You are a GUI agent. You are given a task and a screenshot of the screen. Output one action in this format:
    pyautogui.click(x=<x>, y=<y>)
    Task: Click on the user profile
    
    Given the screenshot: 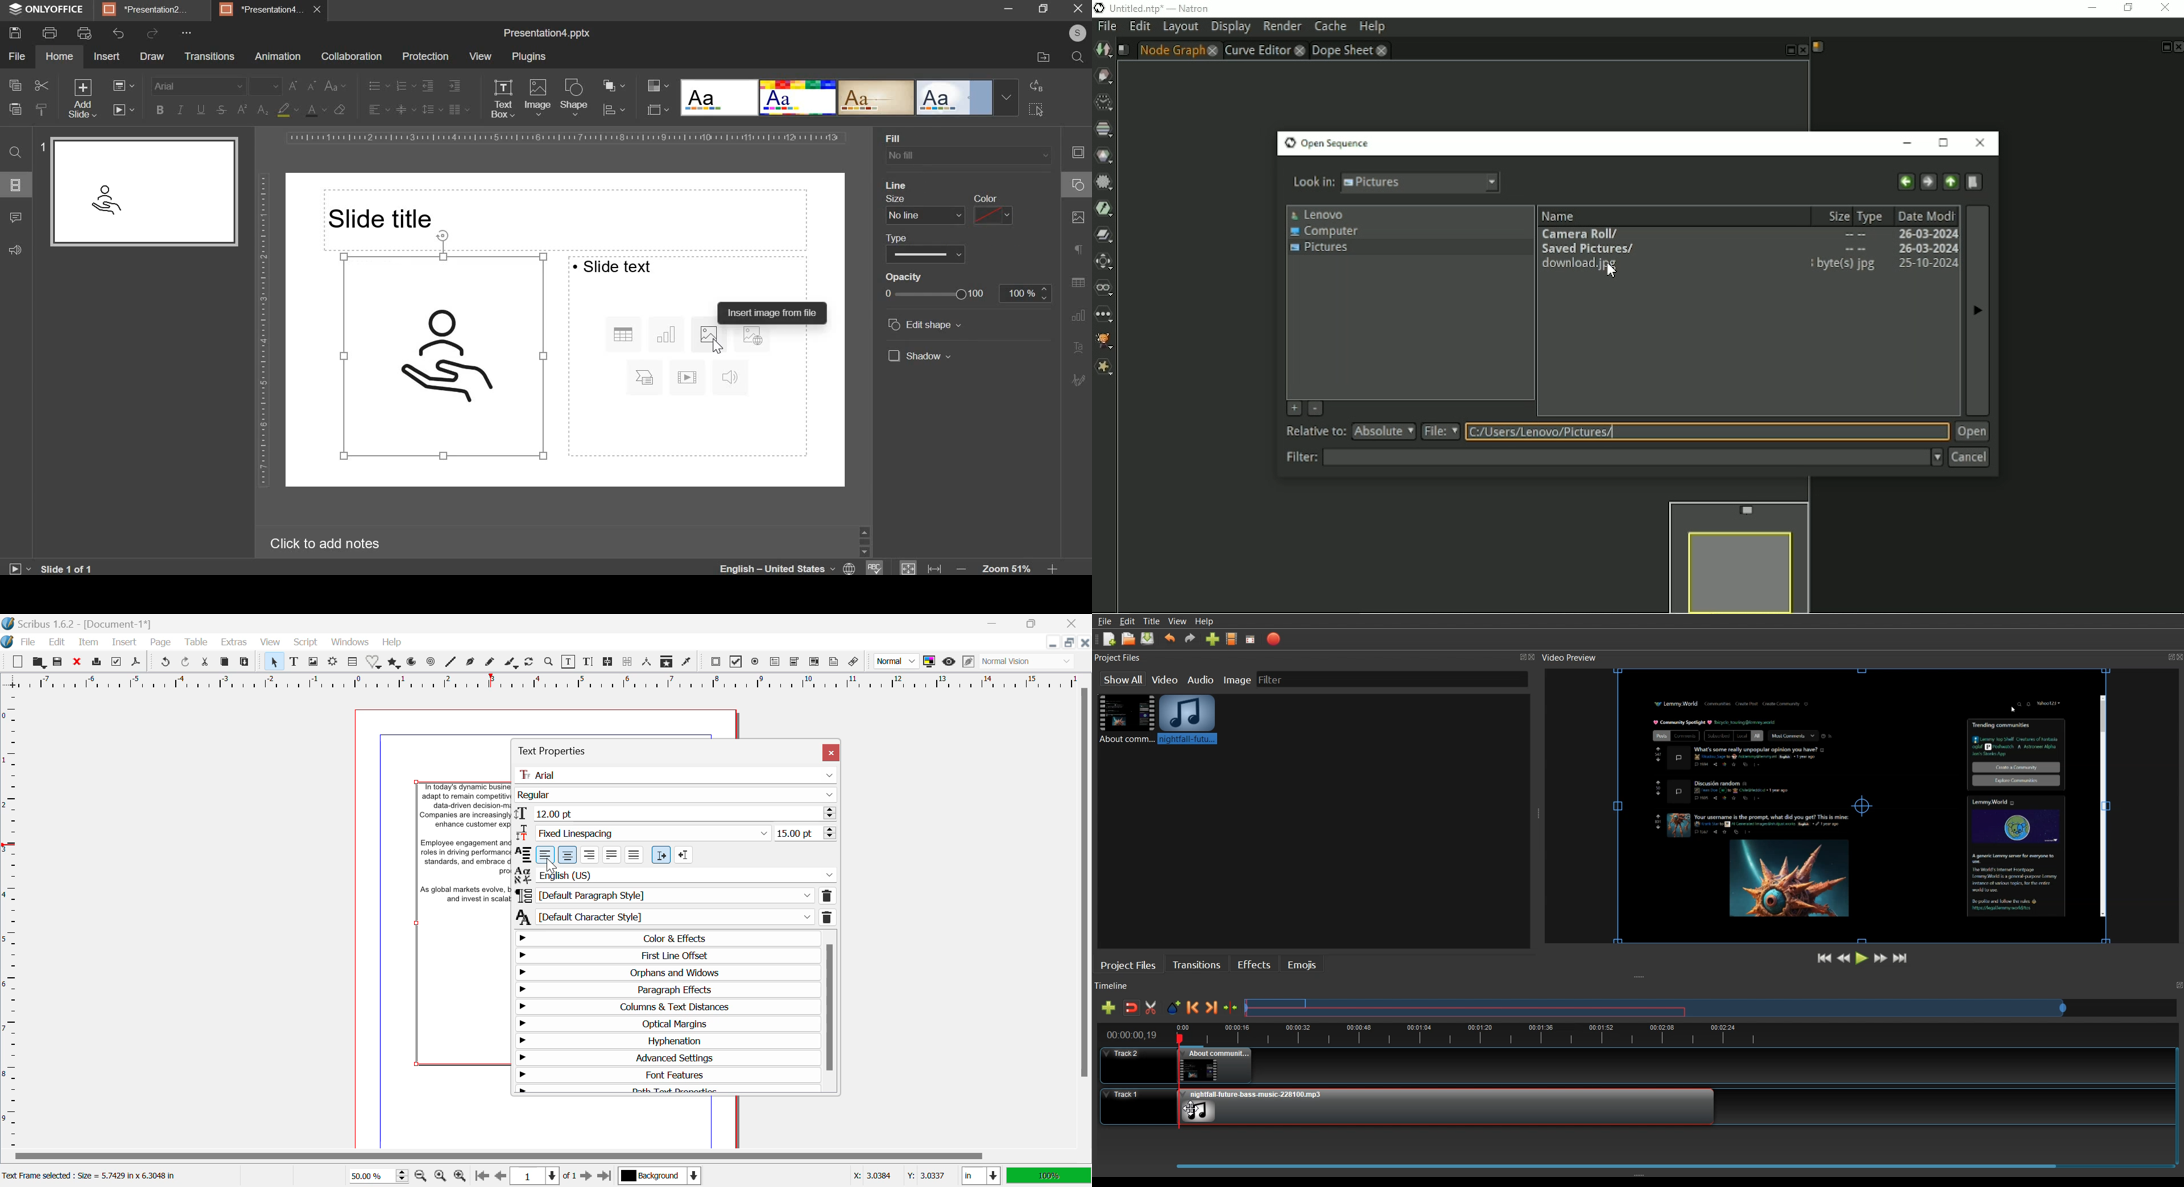 What is the action you would take?
    pyautogui.click(x=1077, y=33)
    